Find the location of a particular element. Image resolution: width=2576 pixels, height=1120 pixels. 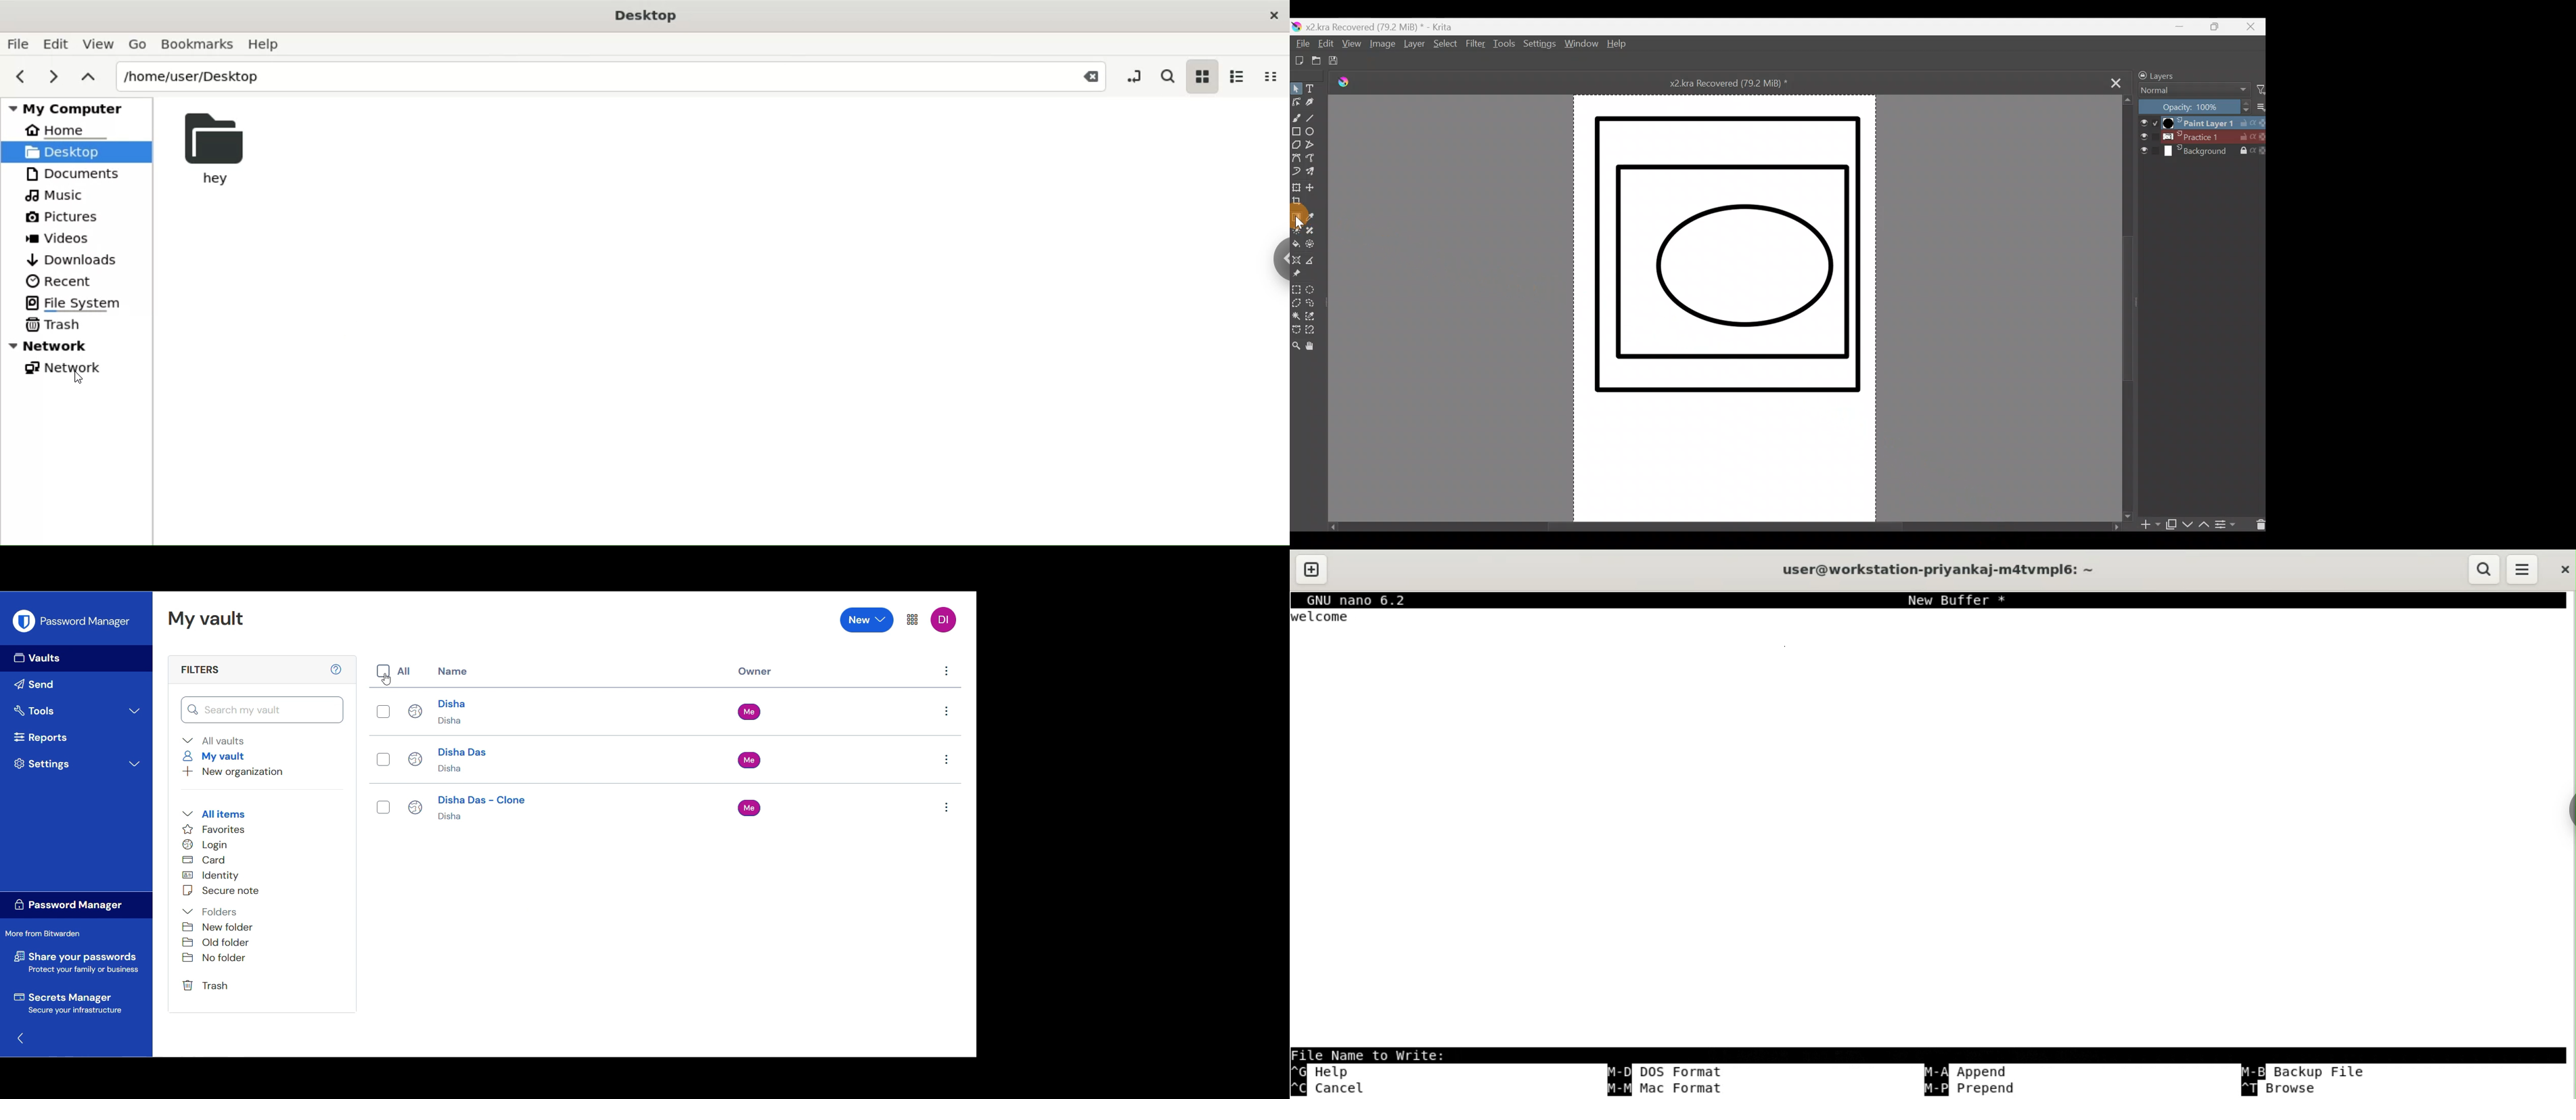

compact view is located at coordinates (1276, 77).